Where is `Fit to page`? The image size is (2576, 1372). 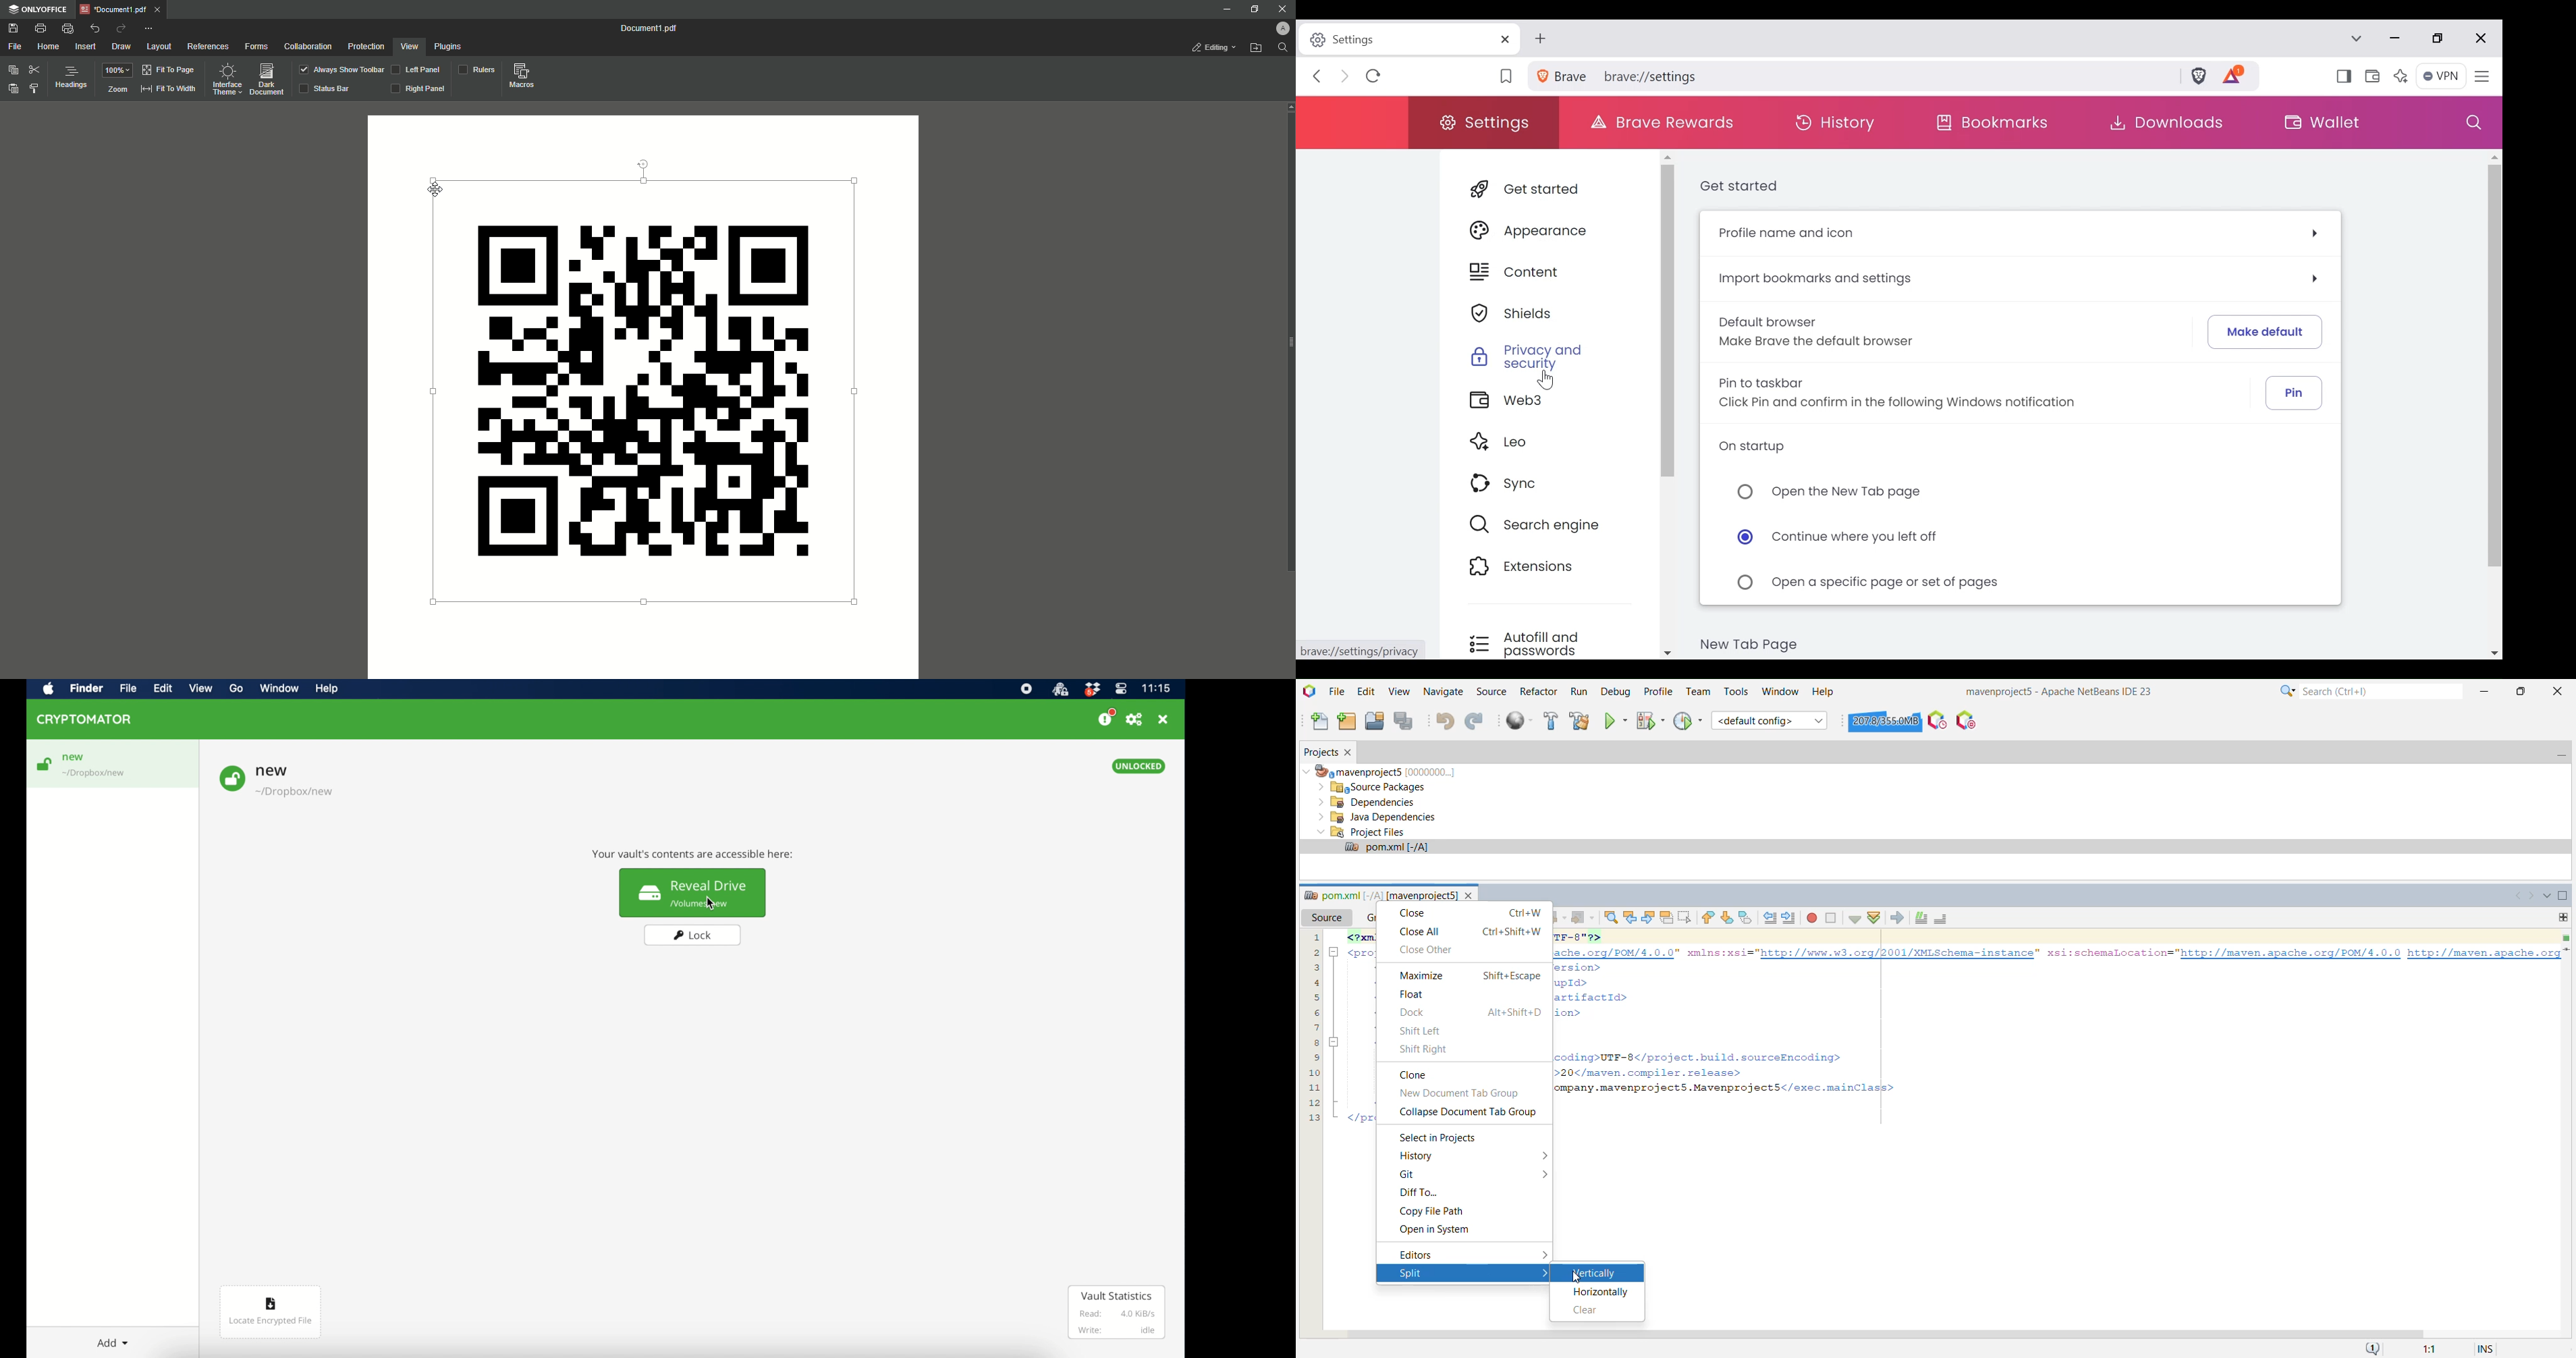 Fit to page is located at coordinates (169, 71).